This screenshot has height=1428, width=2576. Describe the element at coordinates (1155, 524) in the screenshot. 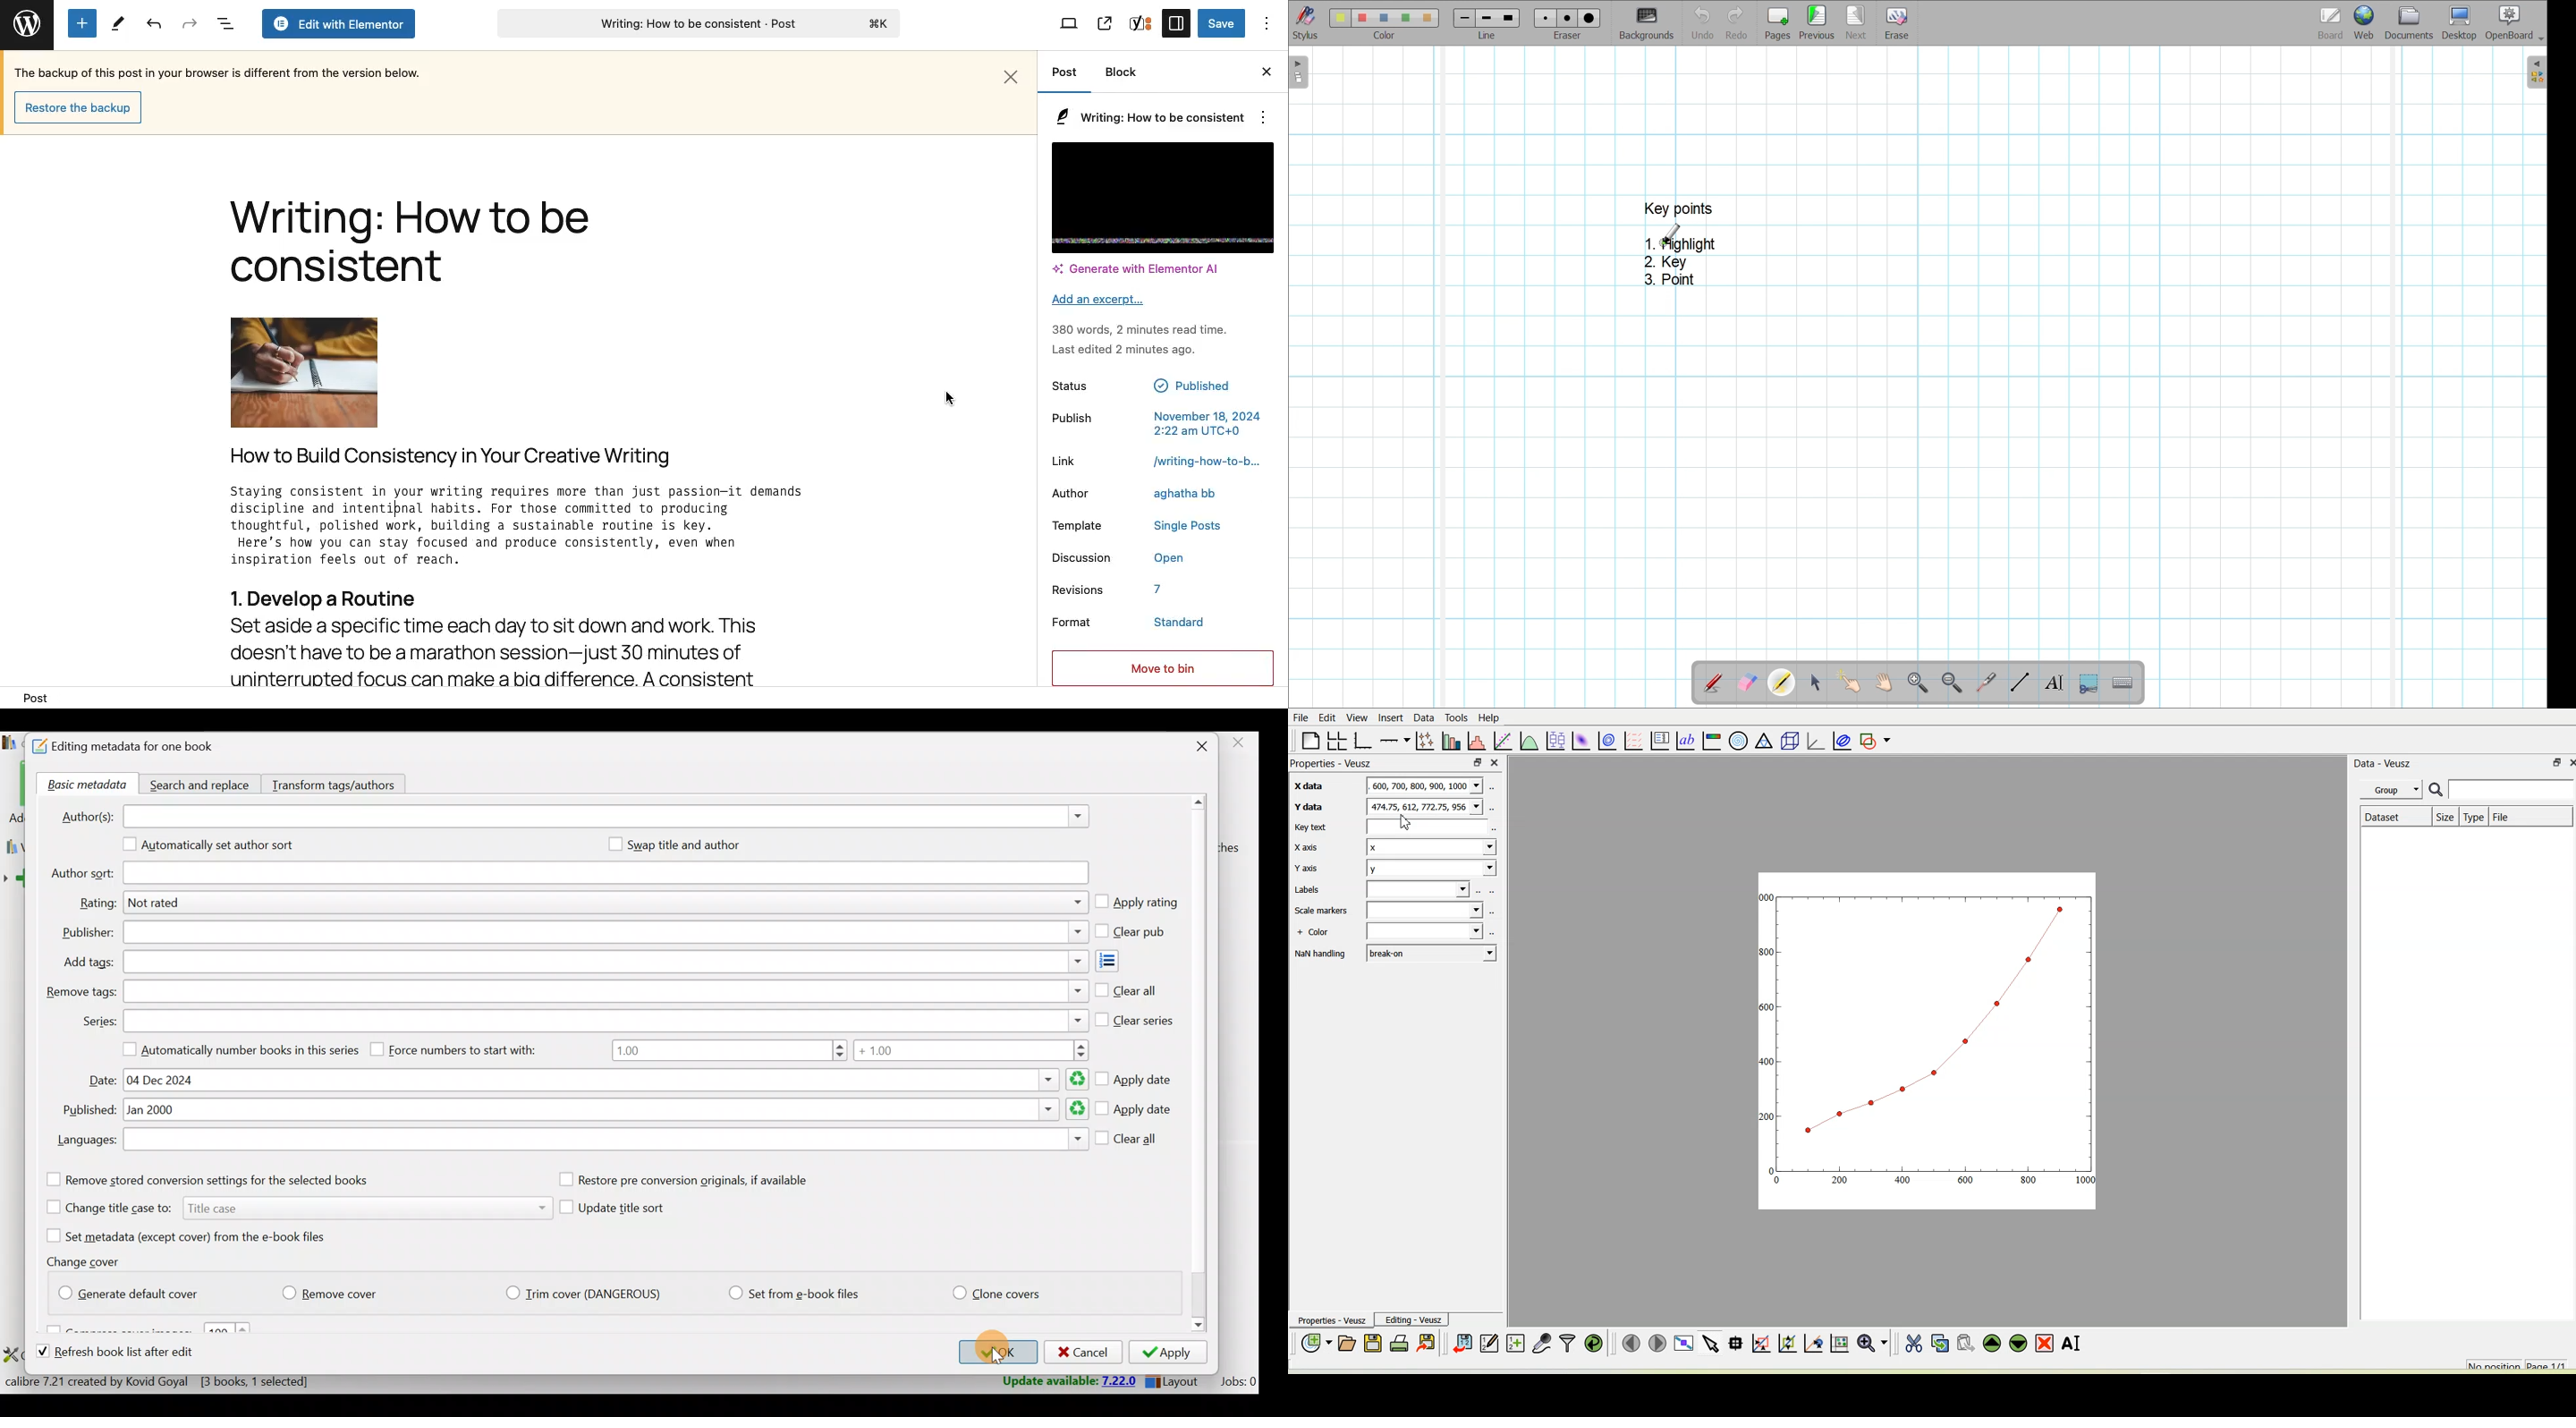

I see `Template Single Posts` at that location.